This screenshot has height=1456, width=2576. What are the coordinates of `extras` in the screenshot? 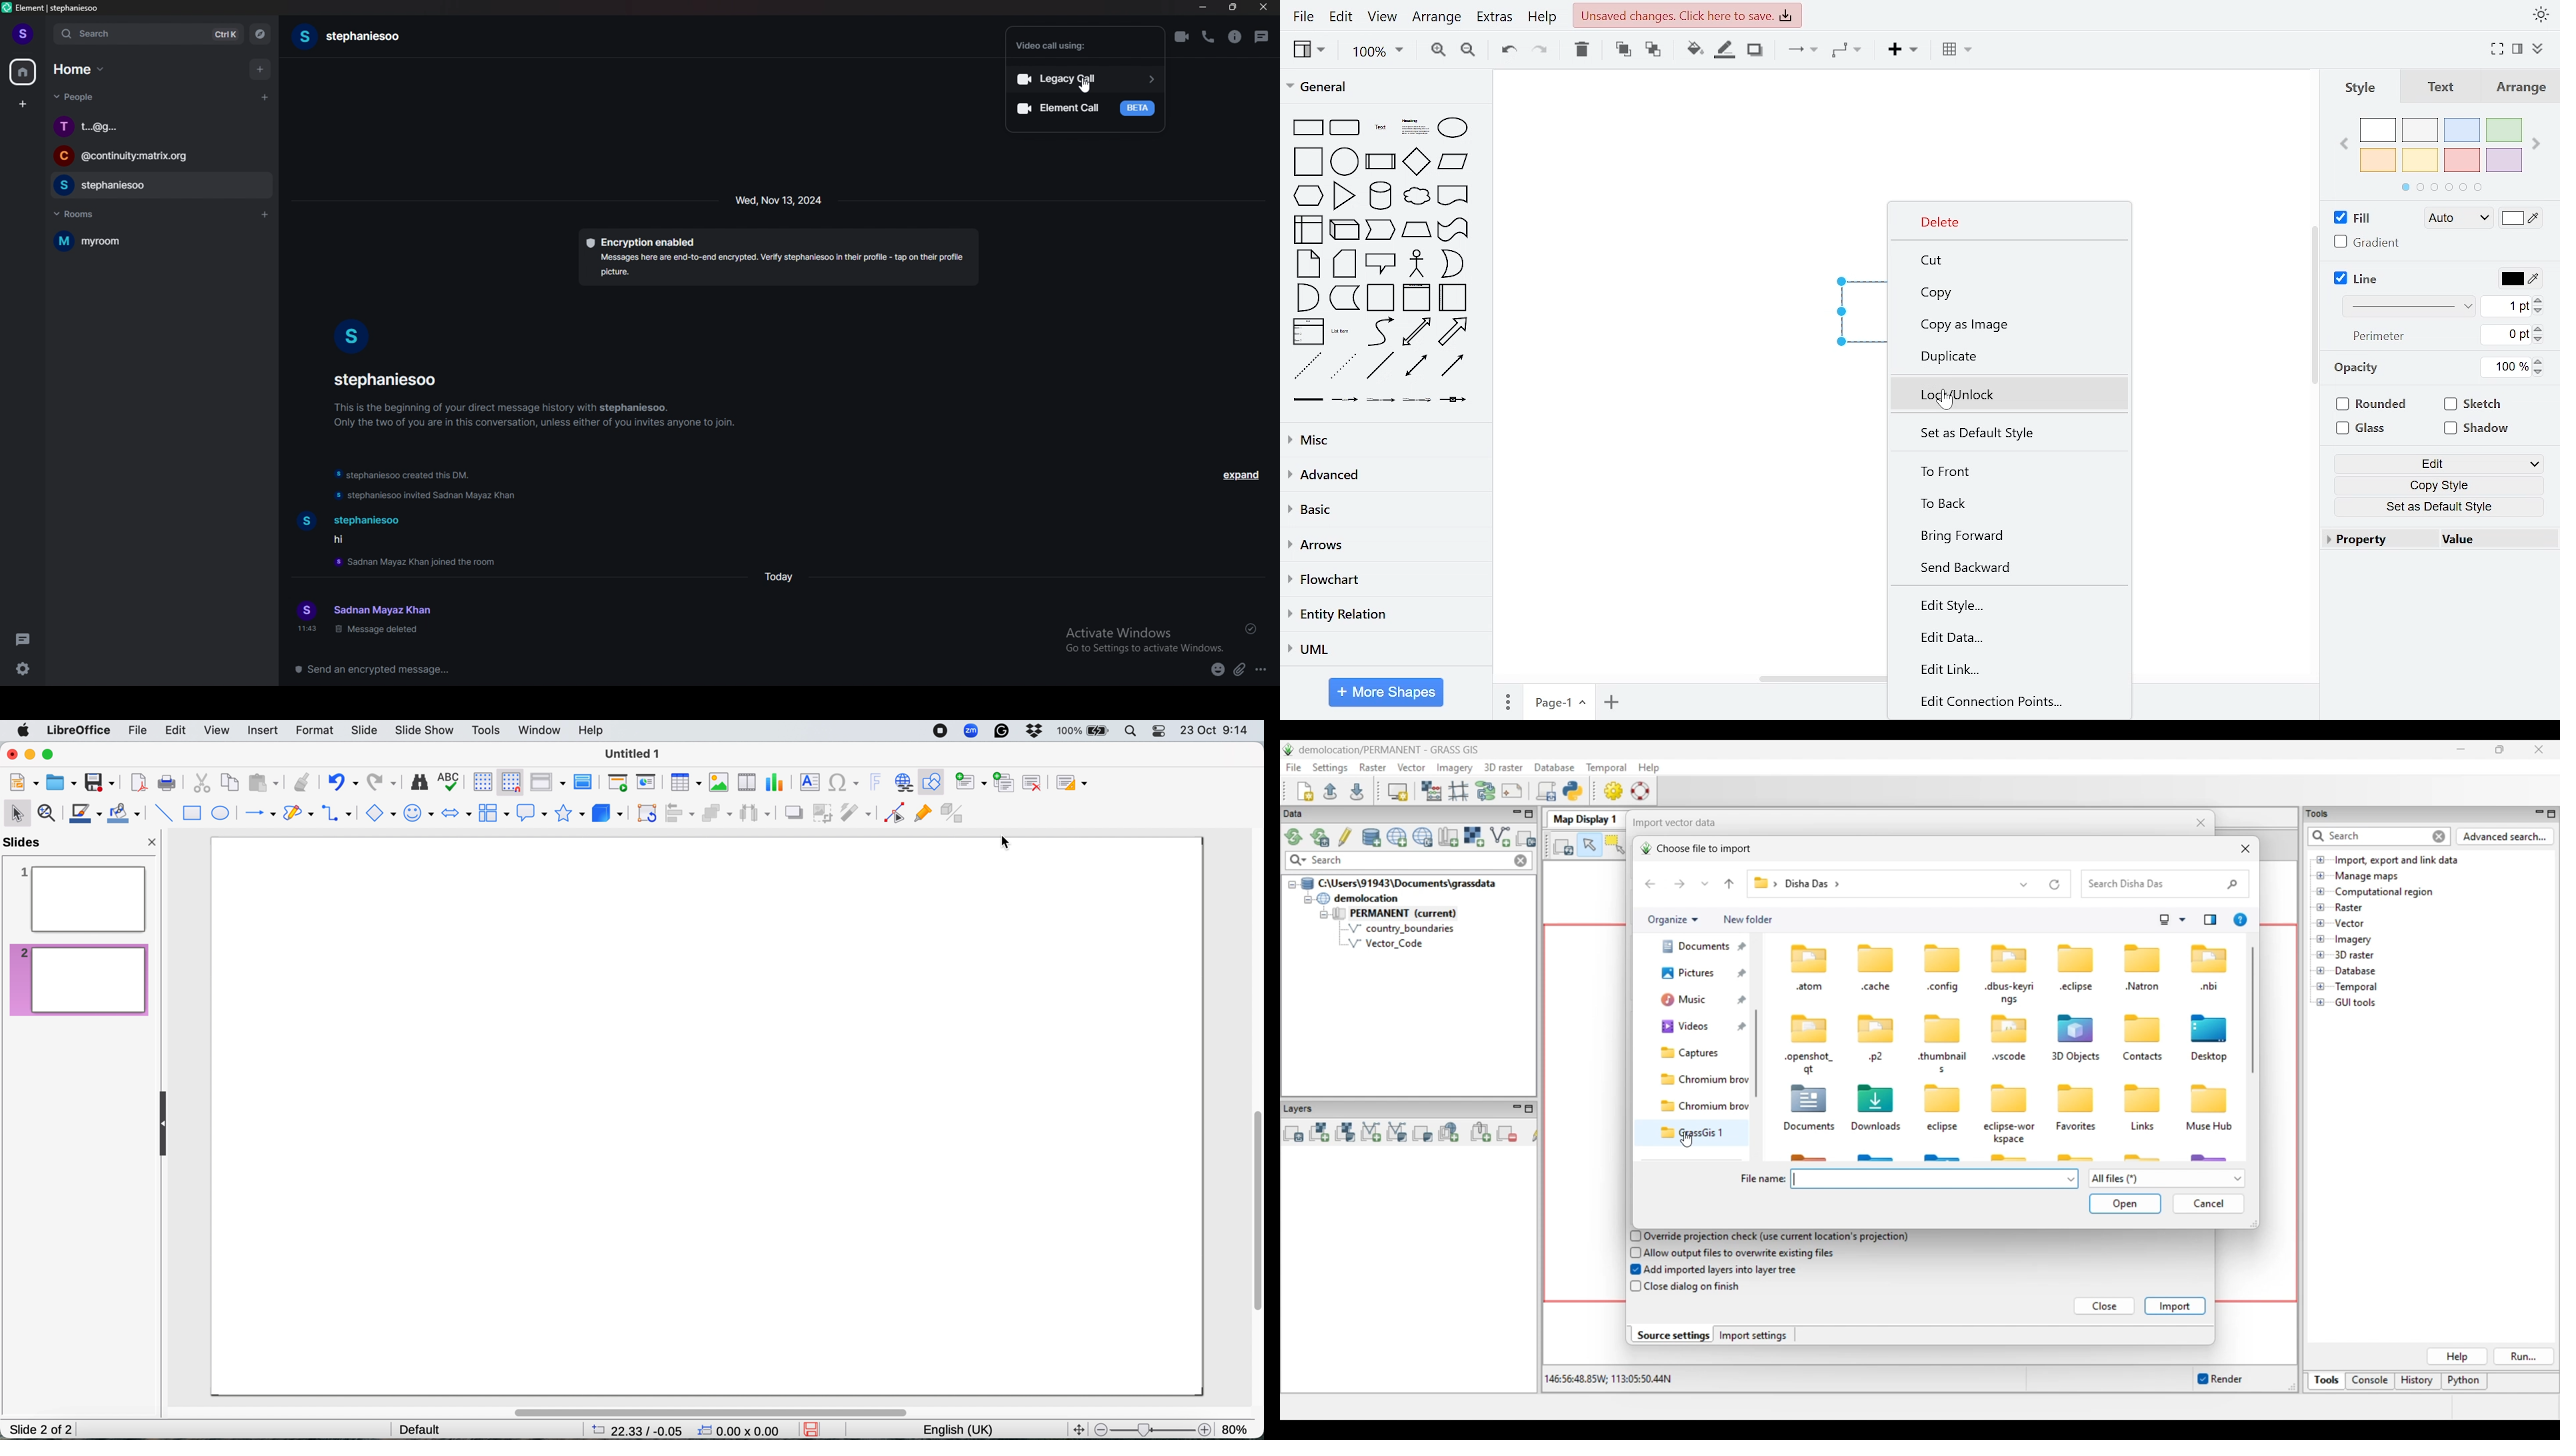 It's located at (1495, 19).